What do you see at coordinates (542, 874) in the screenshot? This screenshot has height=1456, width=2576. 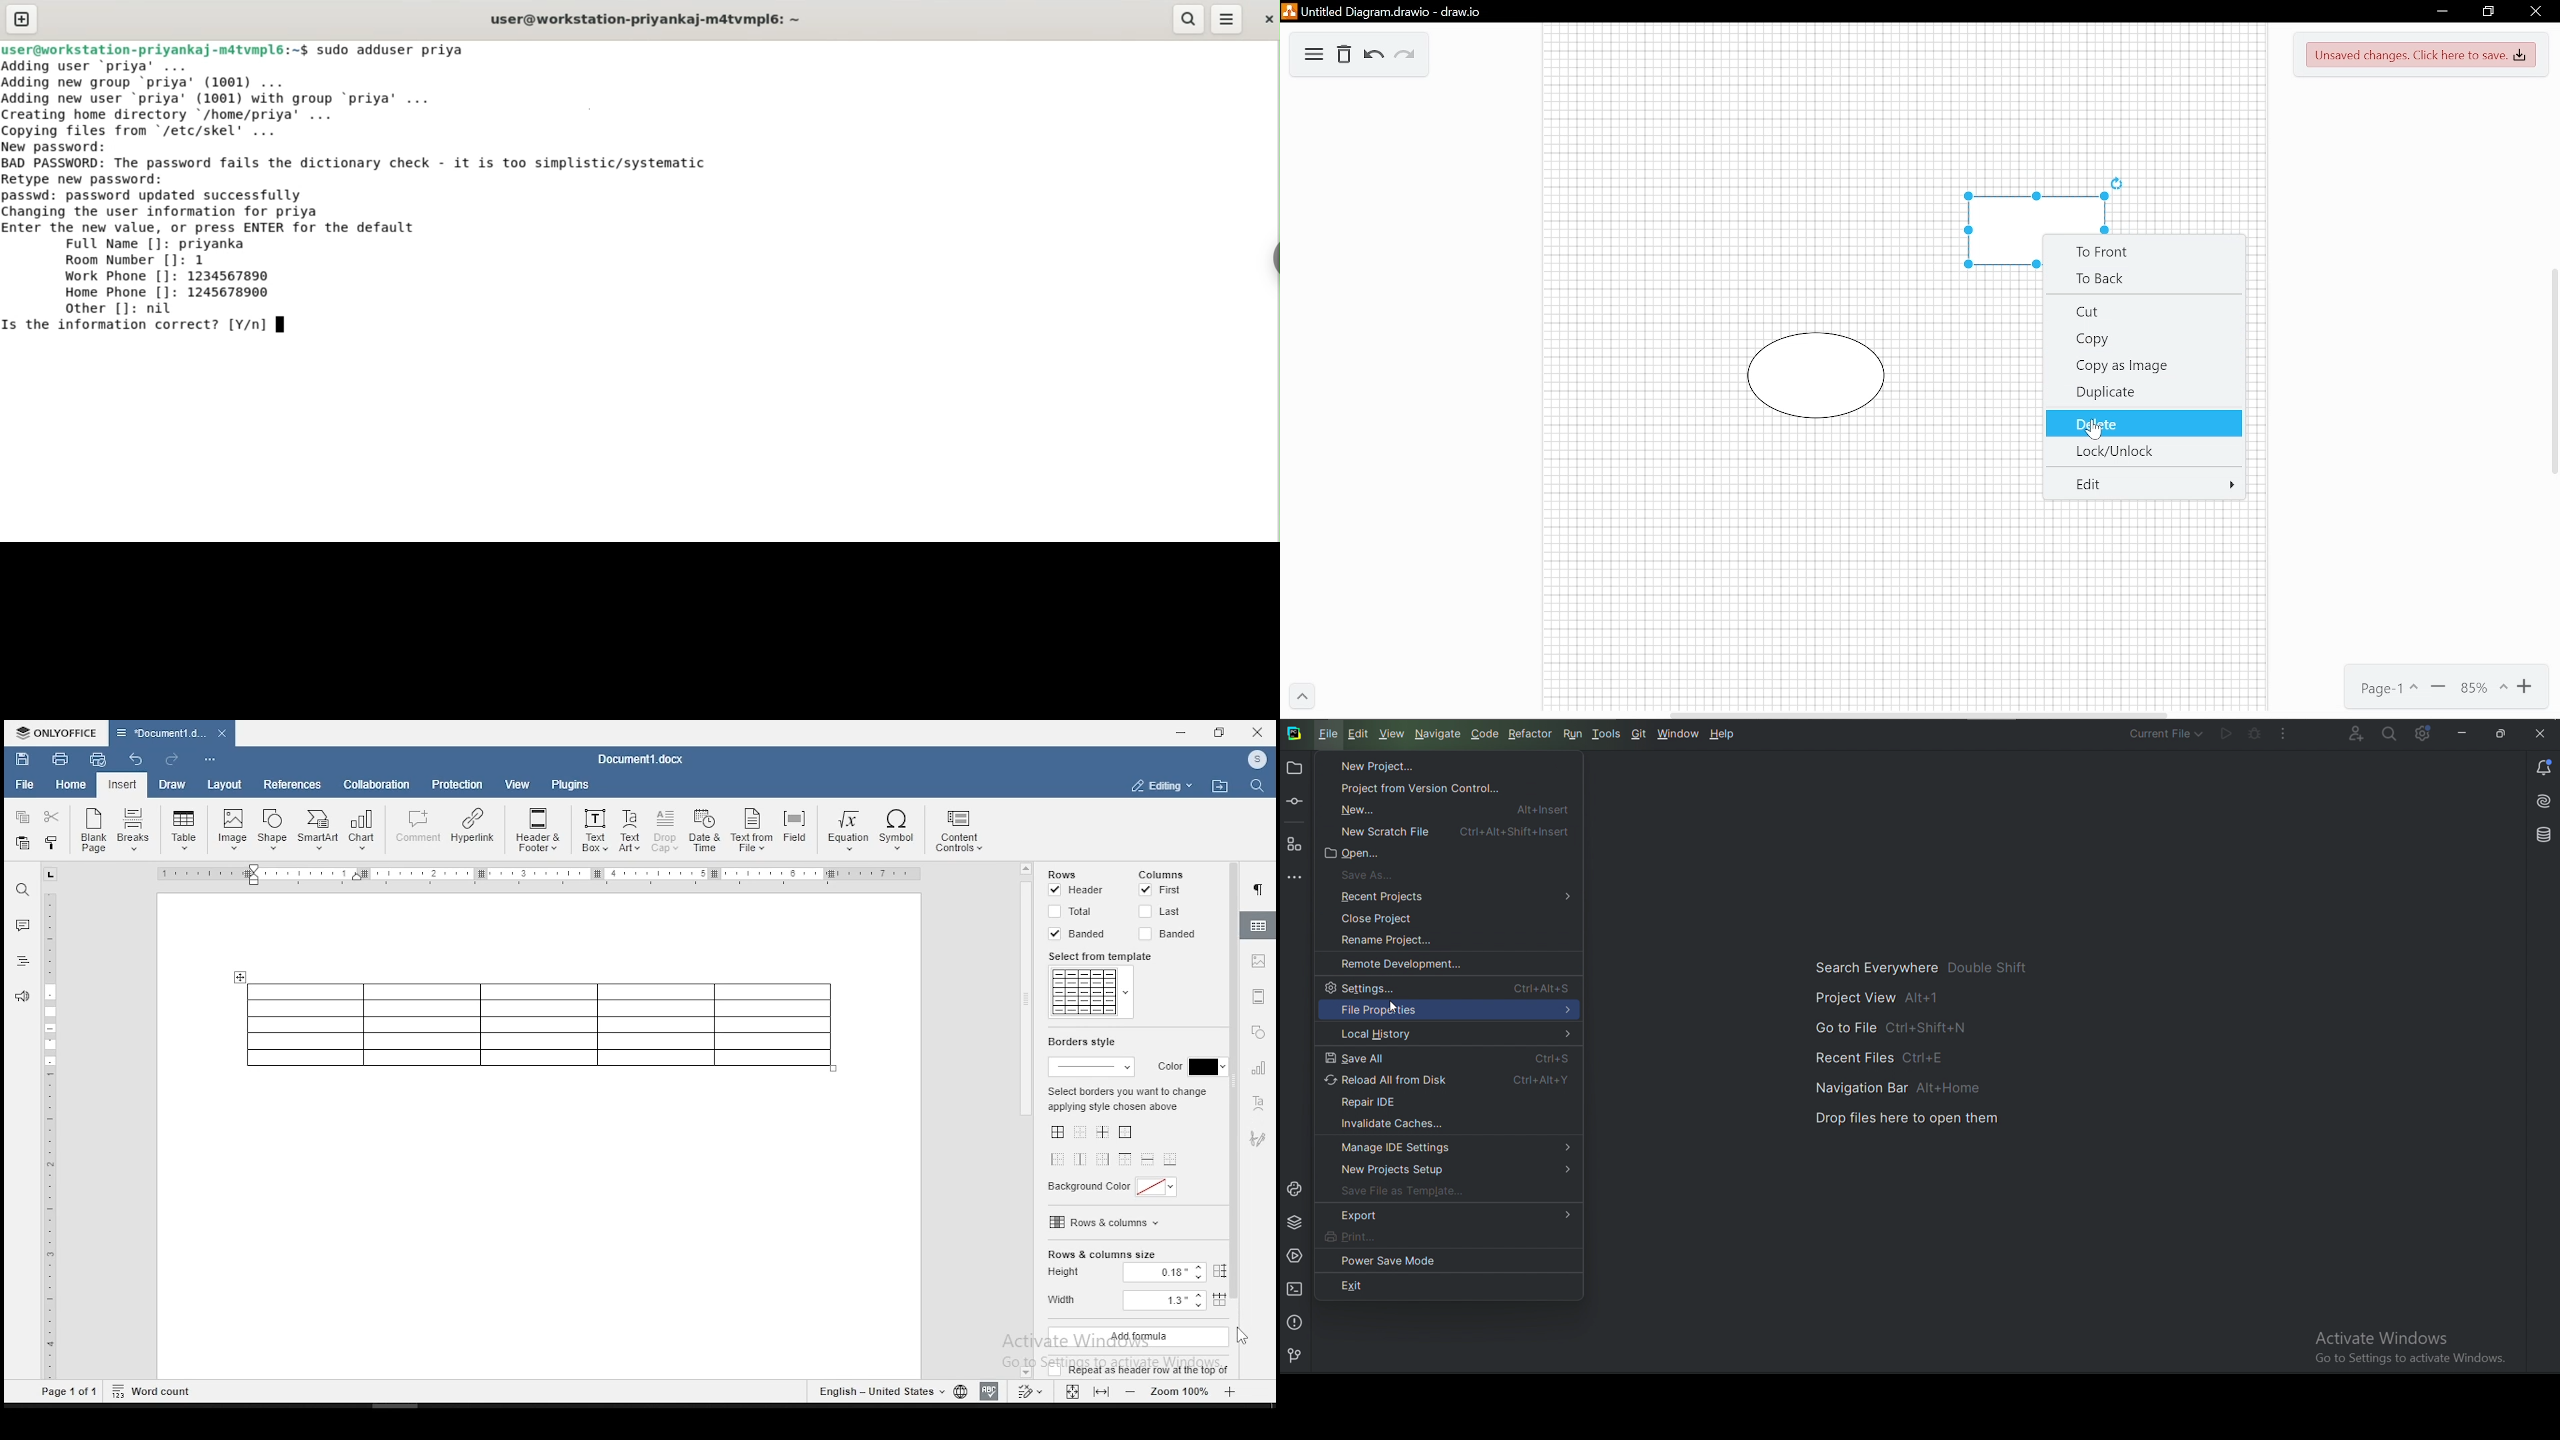 I see `Ruler` at bounding box center [542, 874].